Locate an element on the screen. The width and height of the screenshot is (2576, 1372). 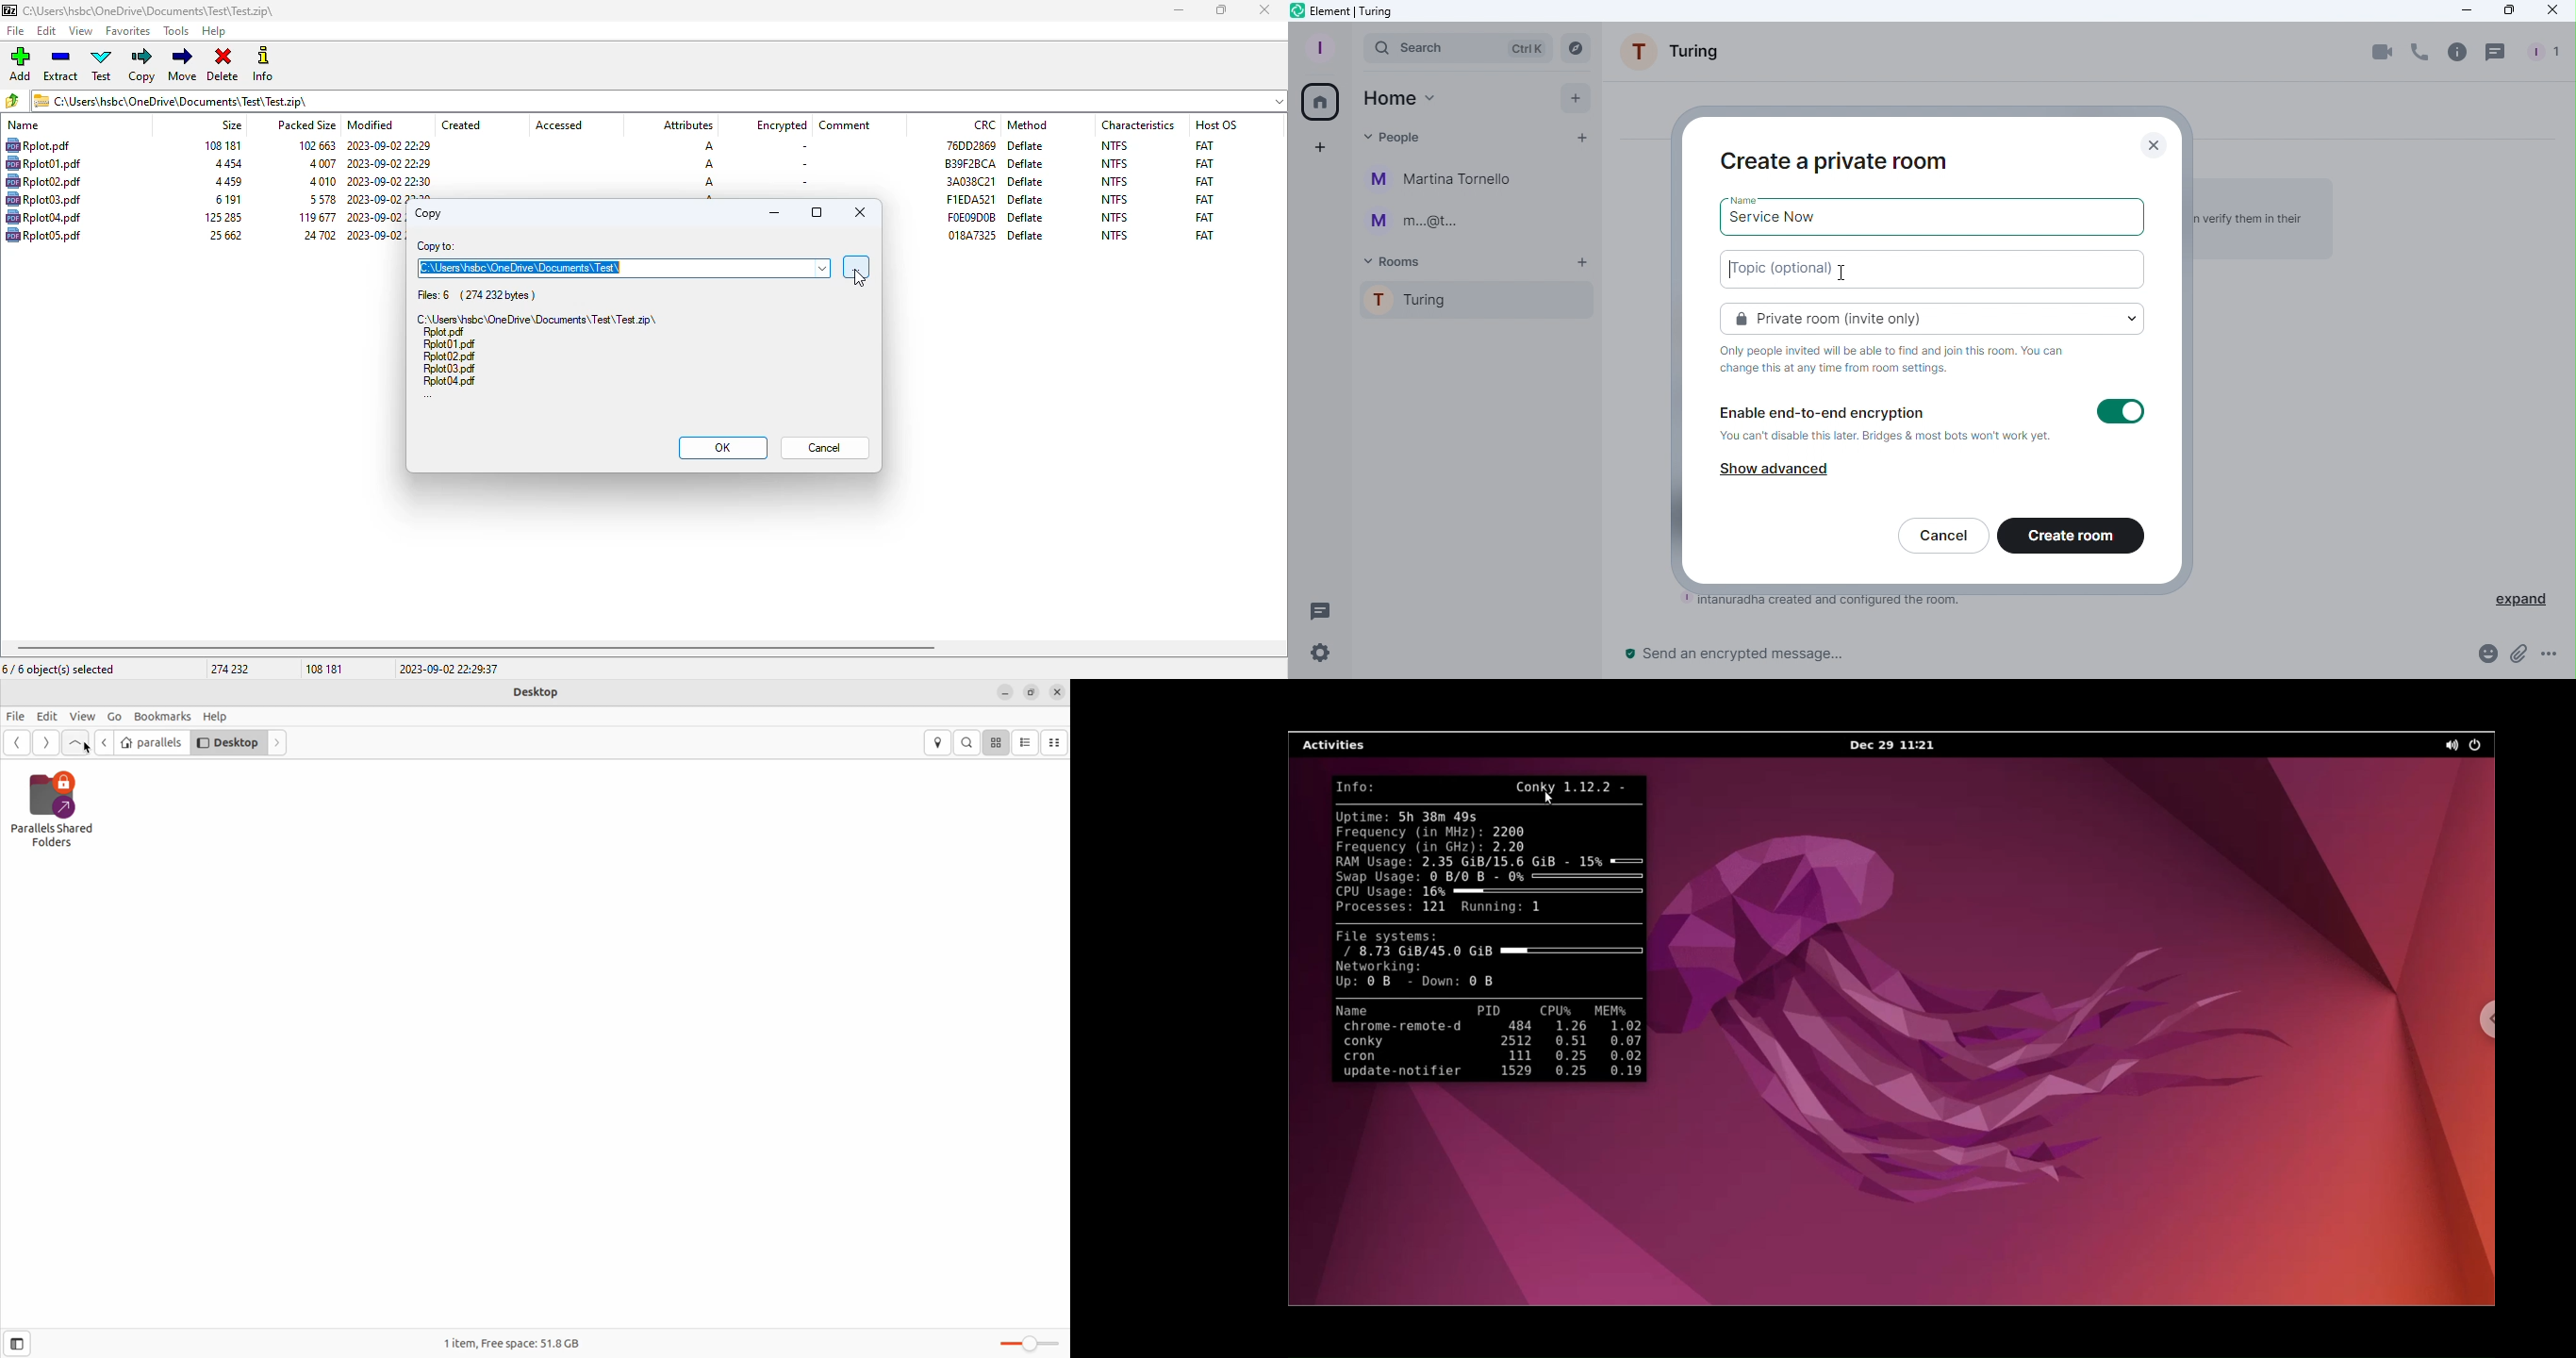
108 181 is located at coordinates (324, 670).